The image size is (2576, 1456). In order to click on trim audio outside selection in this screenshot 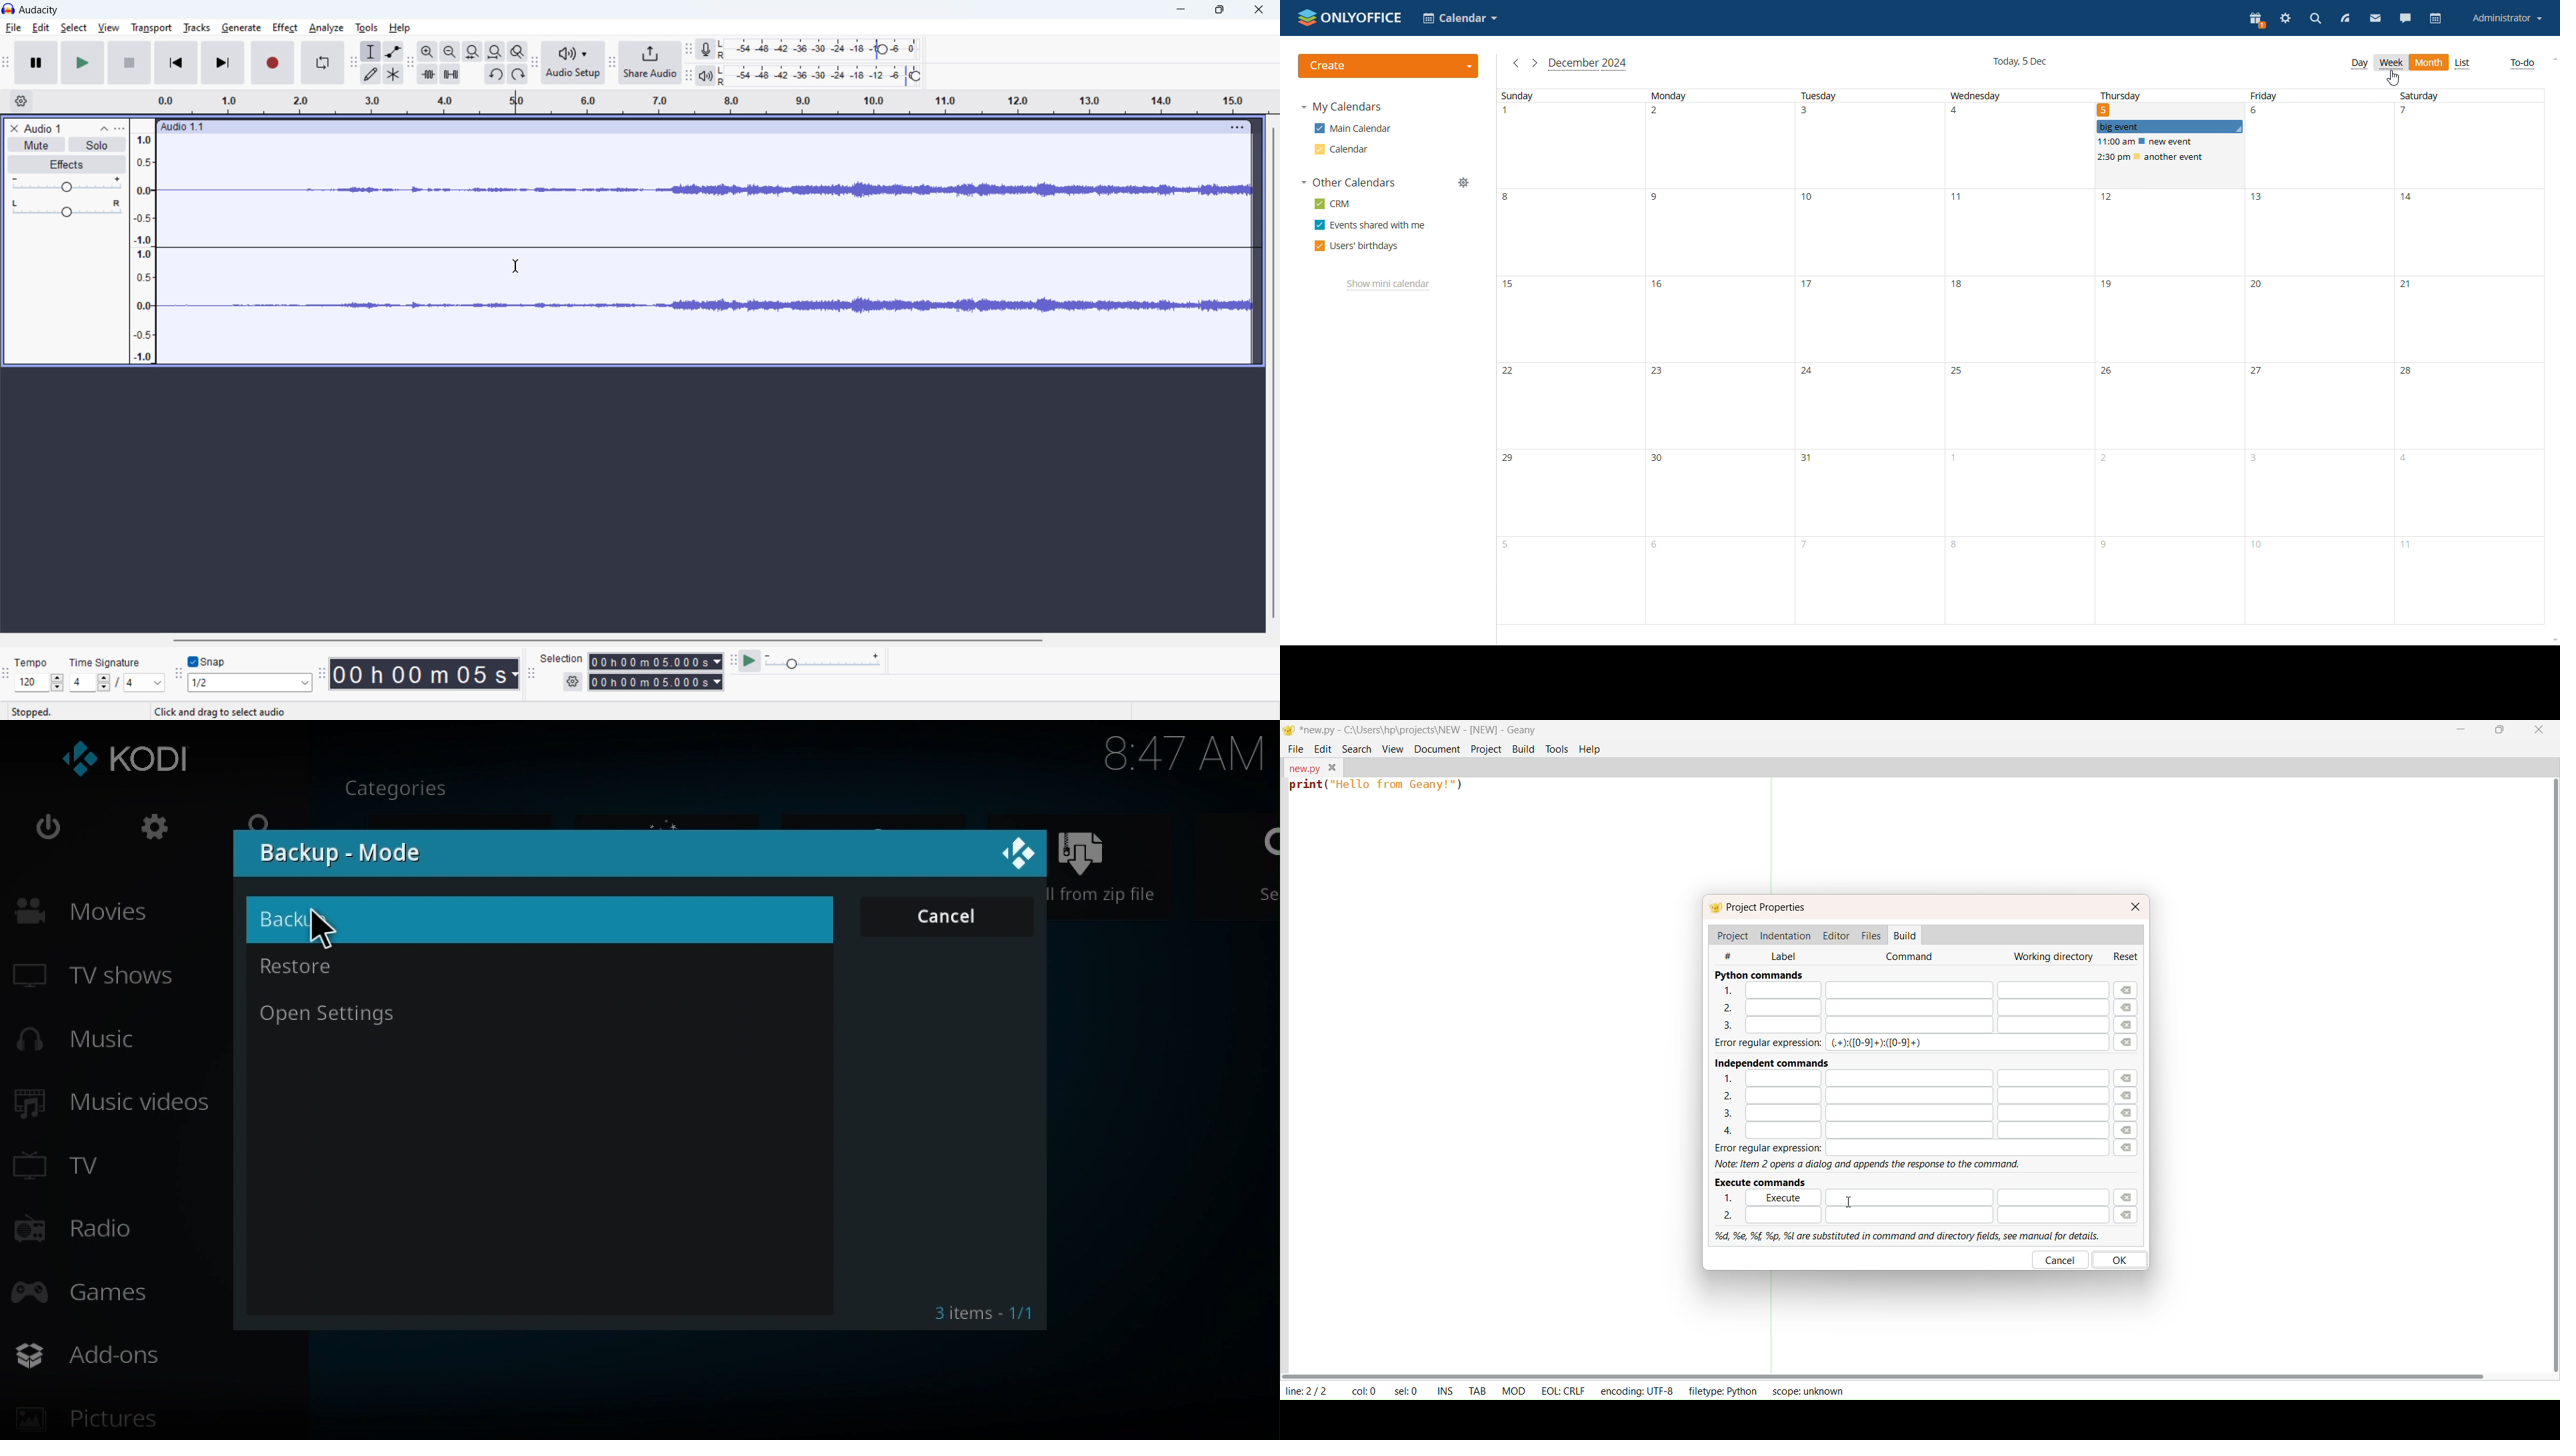, I will do `click(427, 73)`.